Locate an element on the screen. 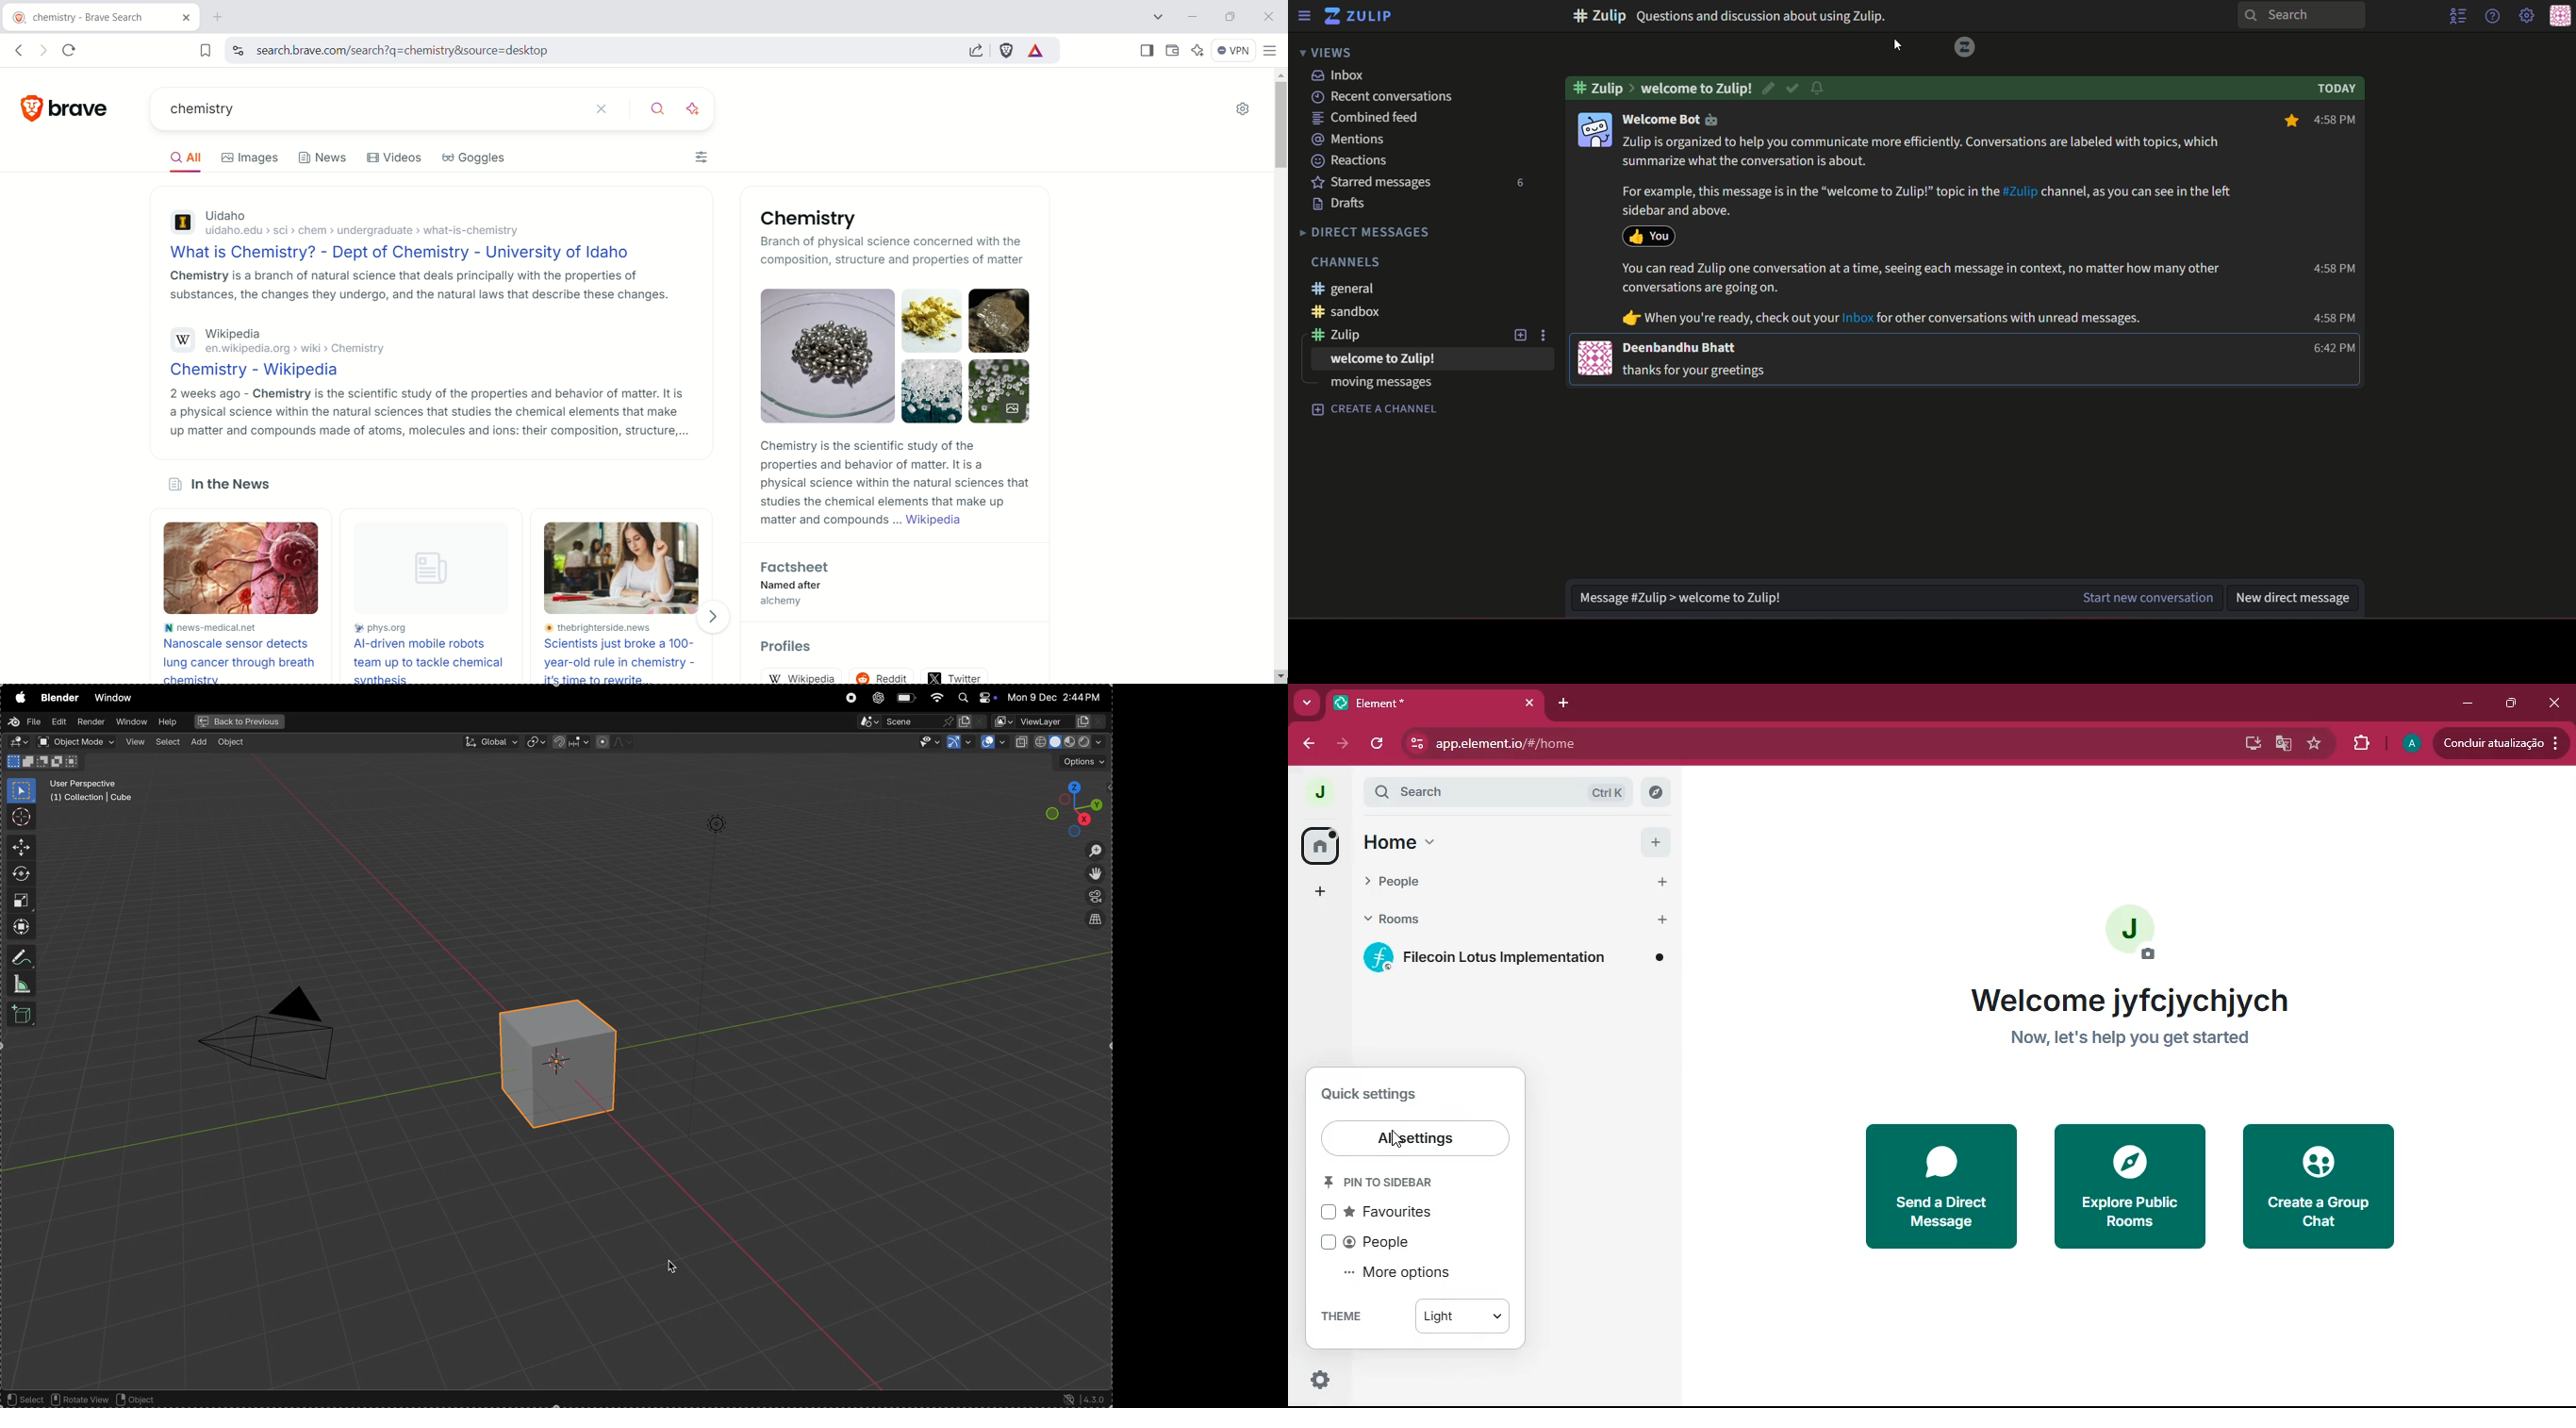 This screenshot has height=1428, width=2576. Direct messages is located at coordinates (1363, 234).